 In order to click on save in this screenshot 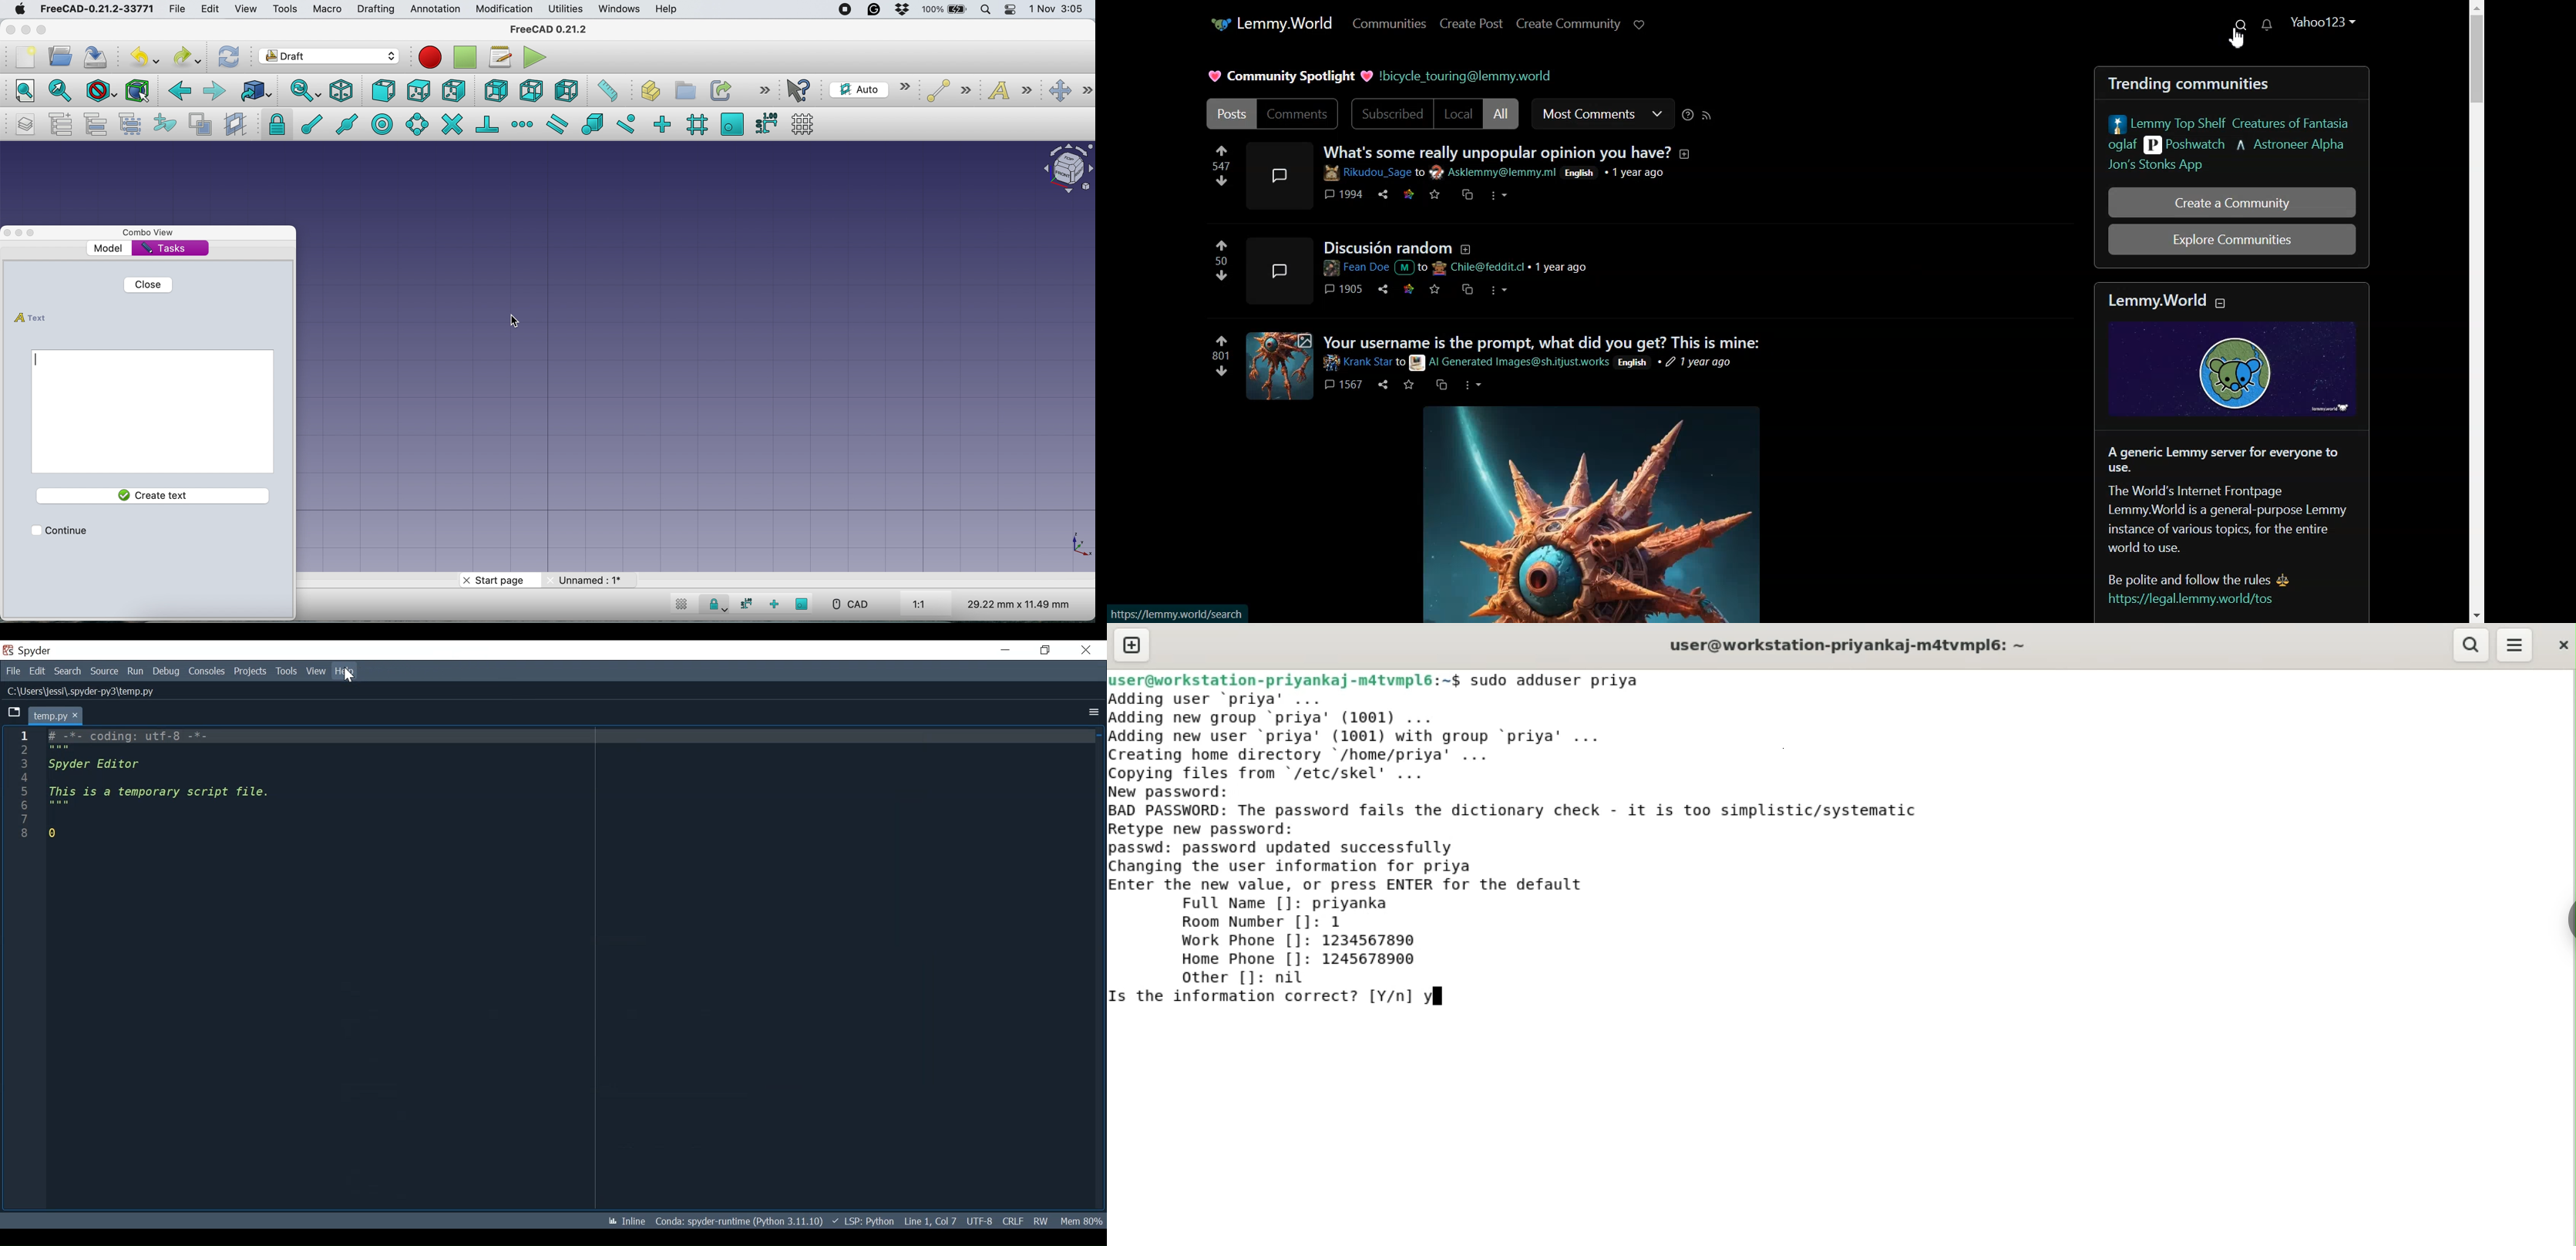, I will do `click(95, 55)`.